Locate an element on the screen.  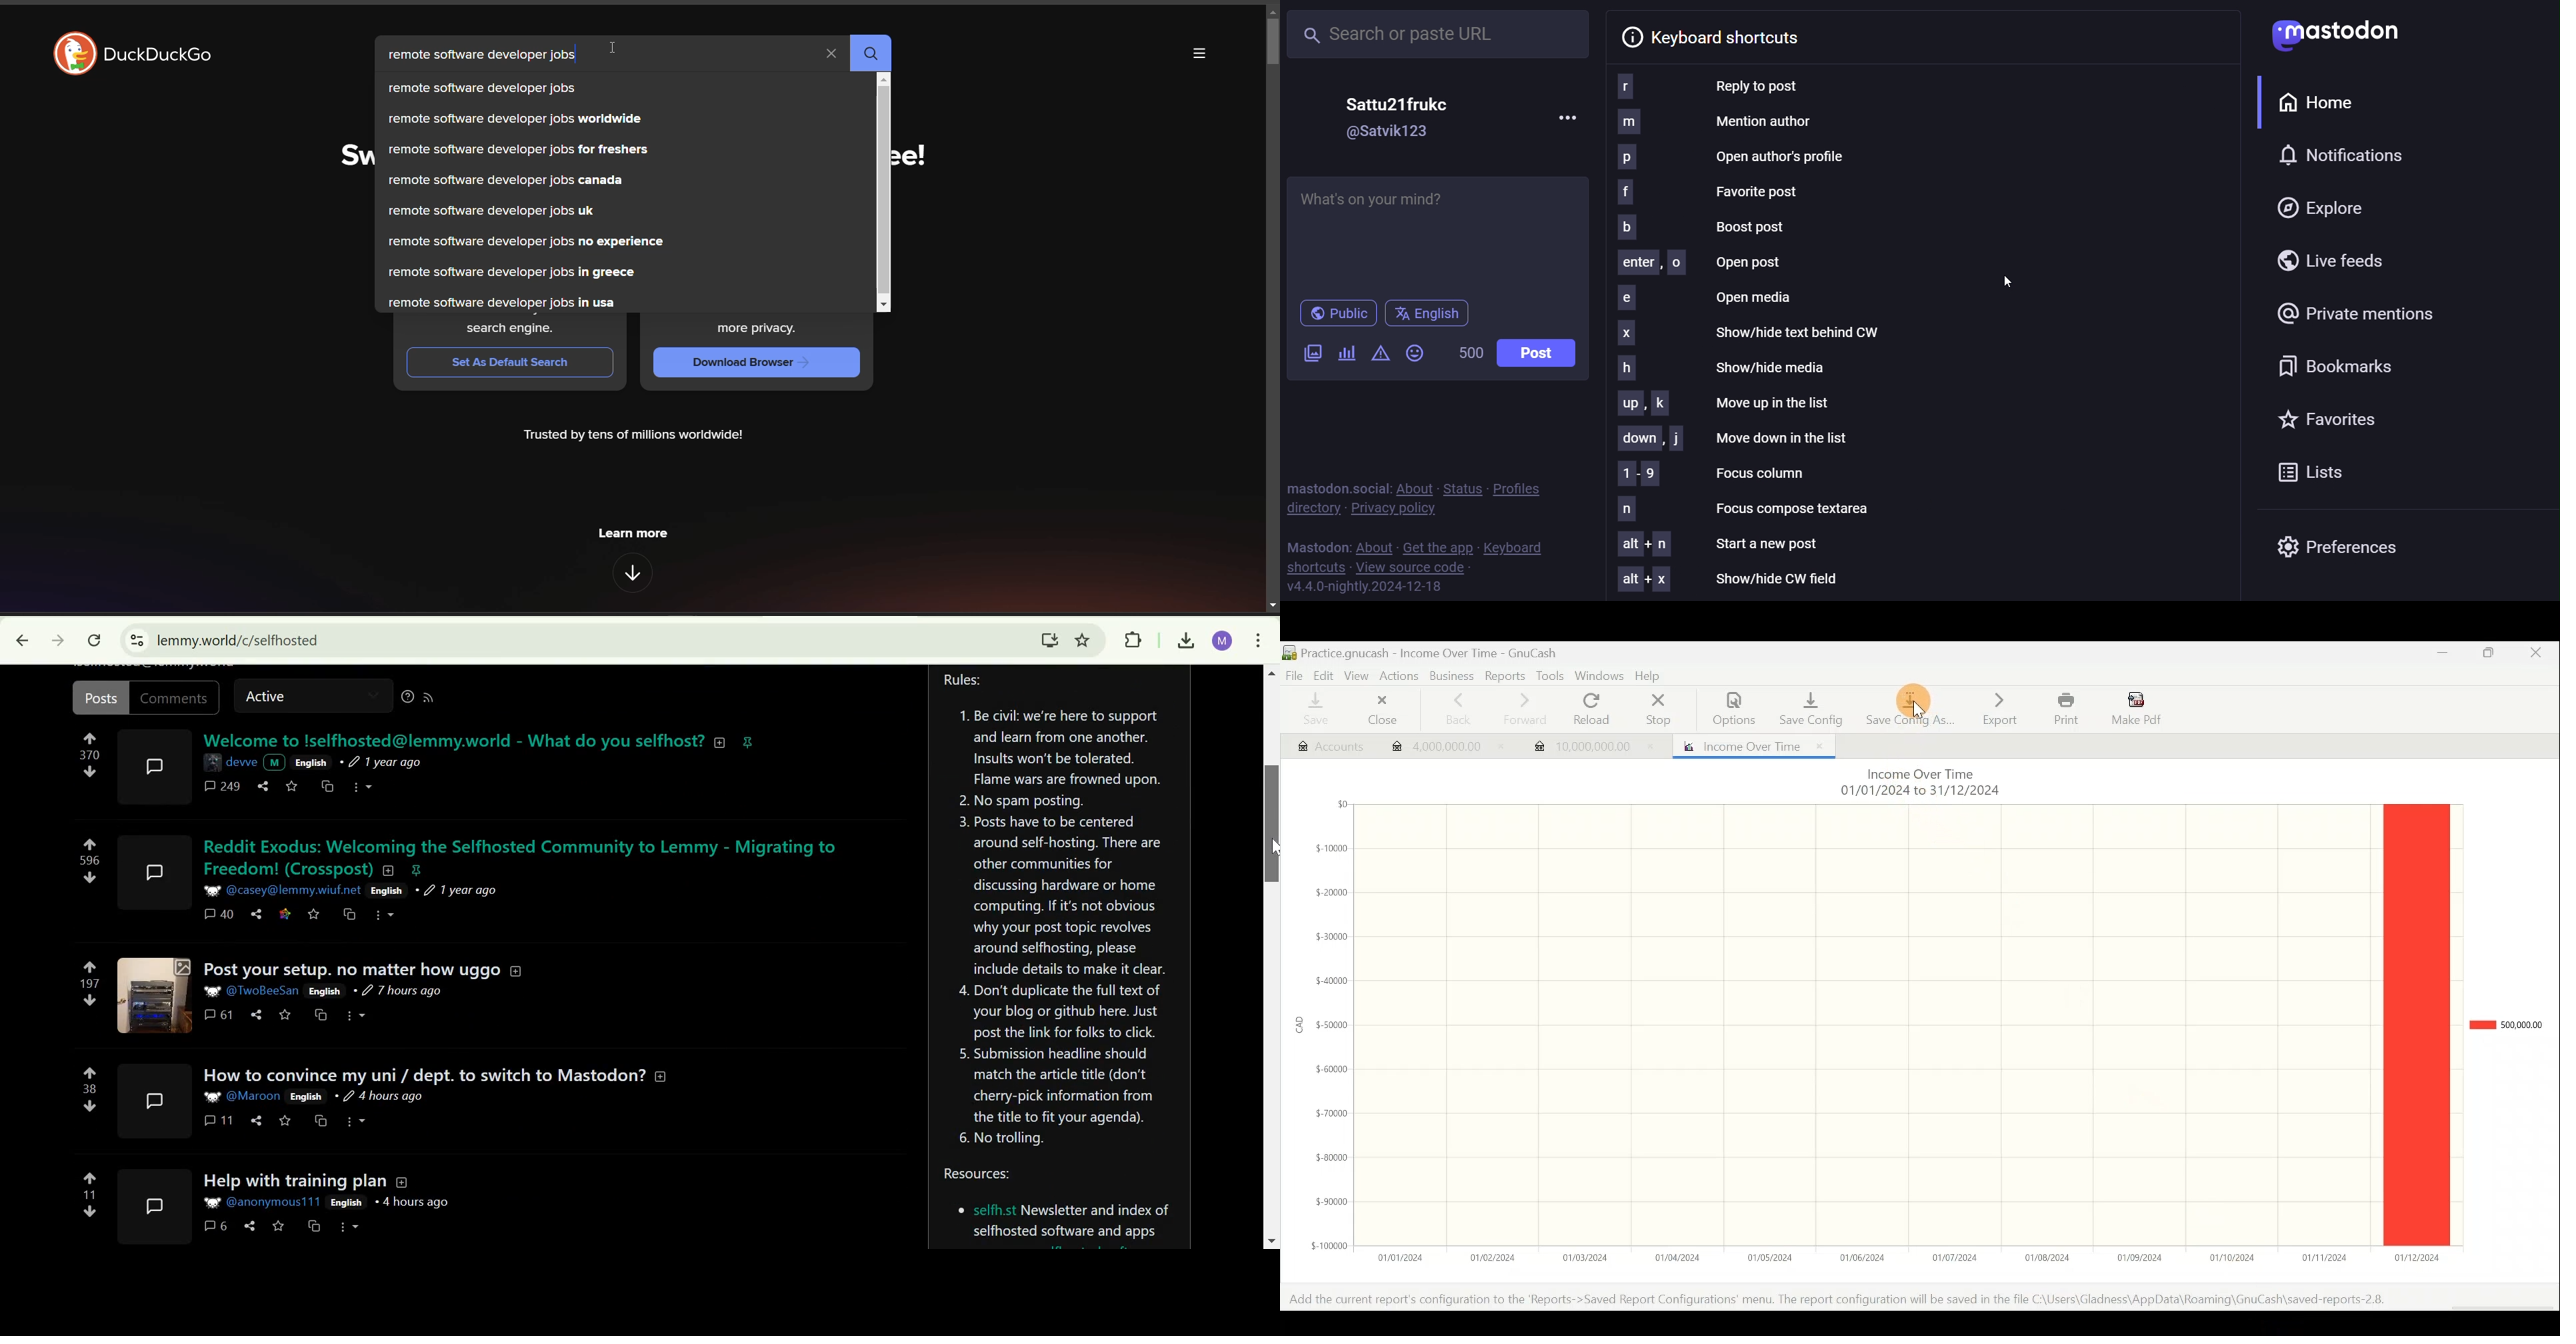
remote software developer jobs in usa is located at coordinates (504, 301).